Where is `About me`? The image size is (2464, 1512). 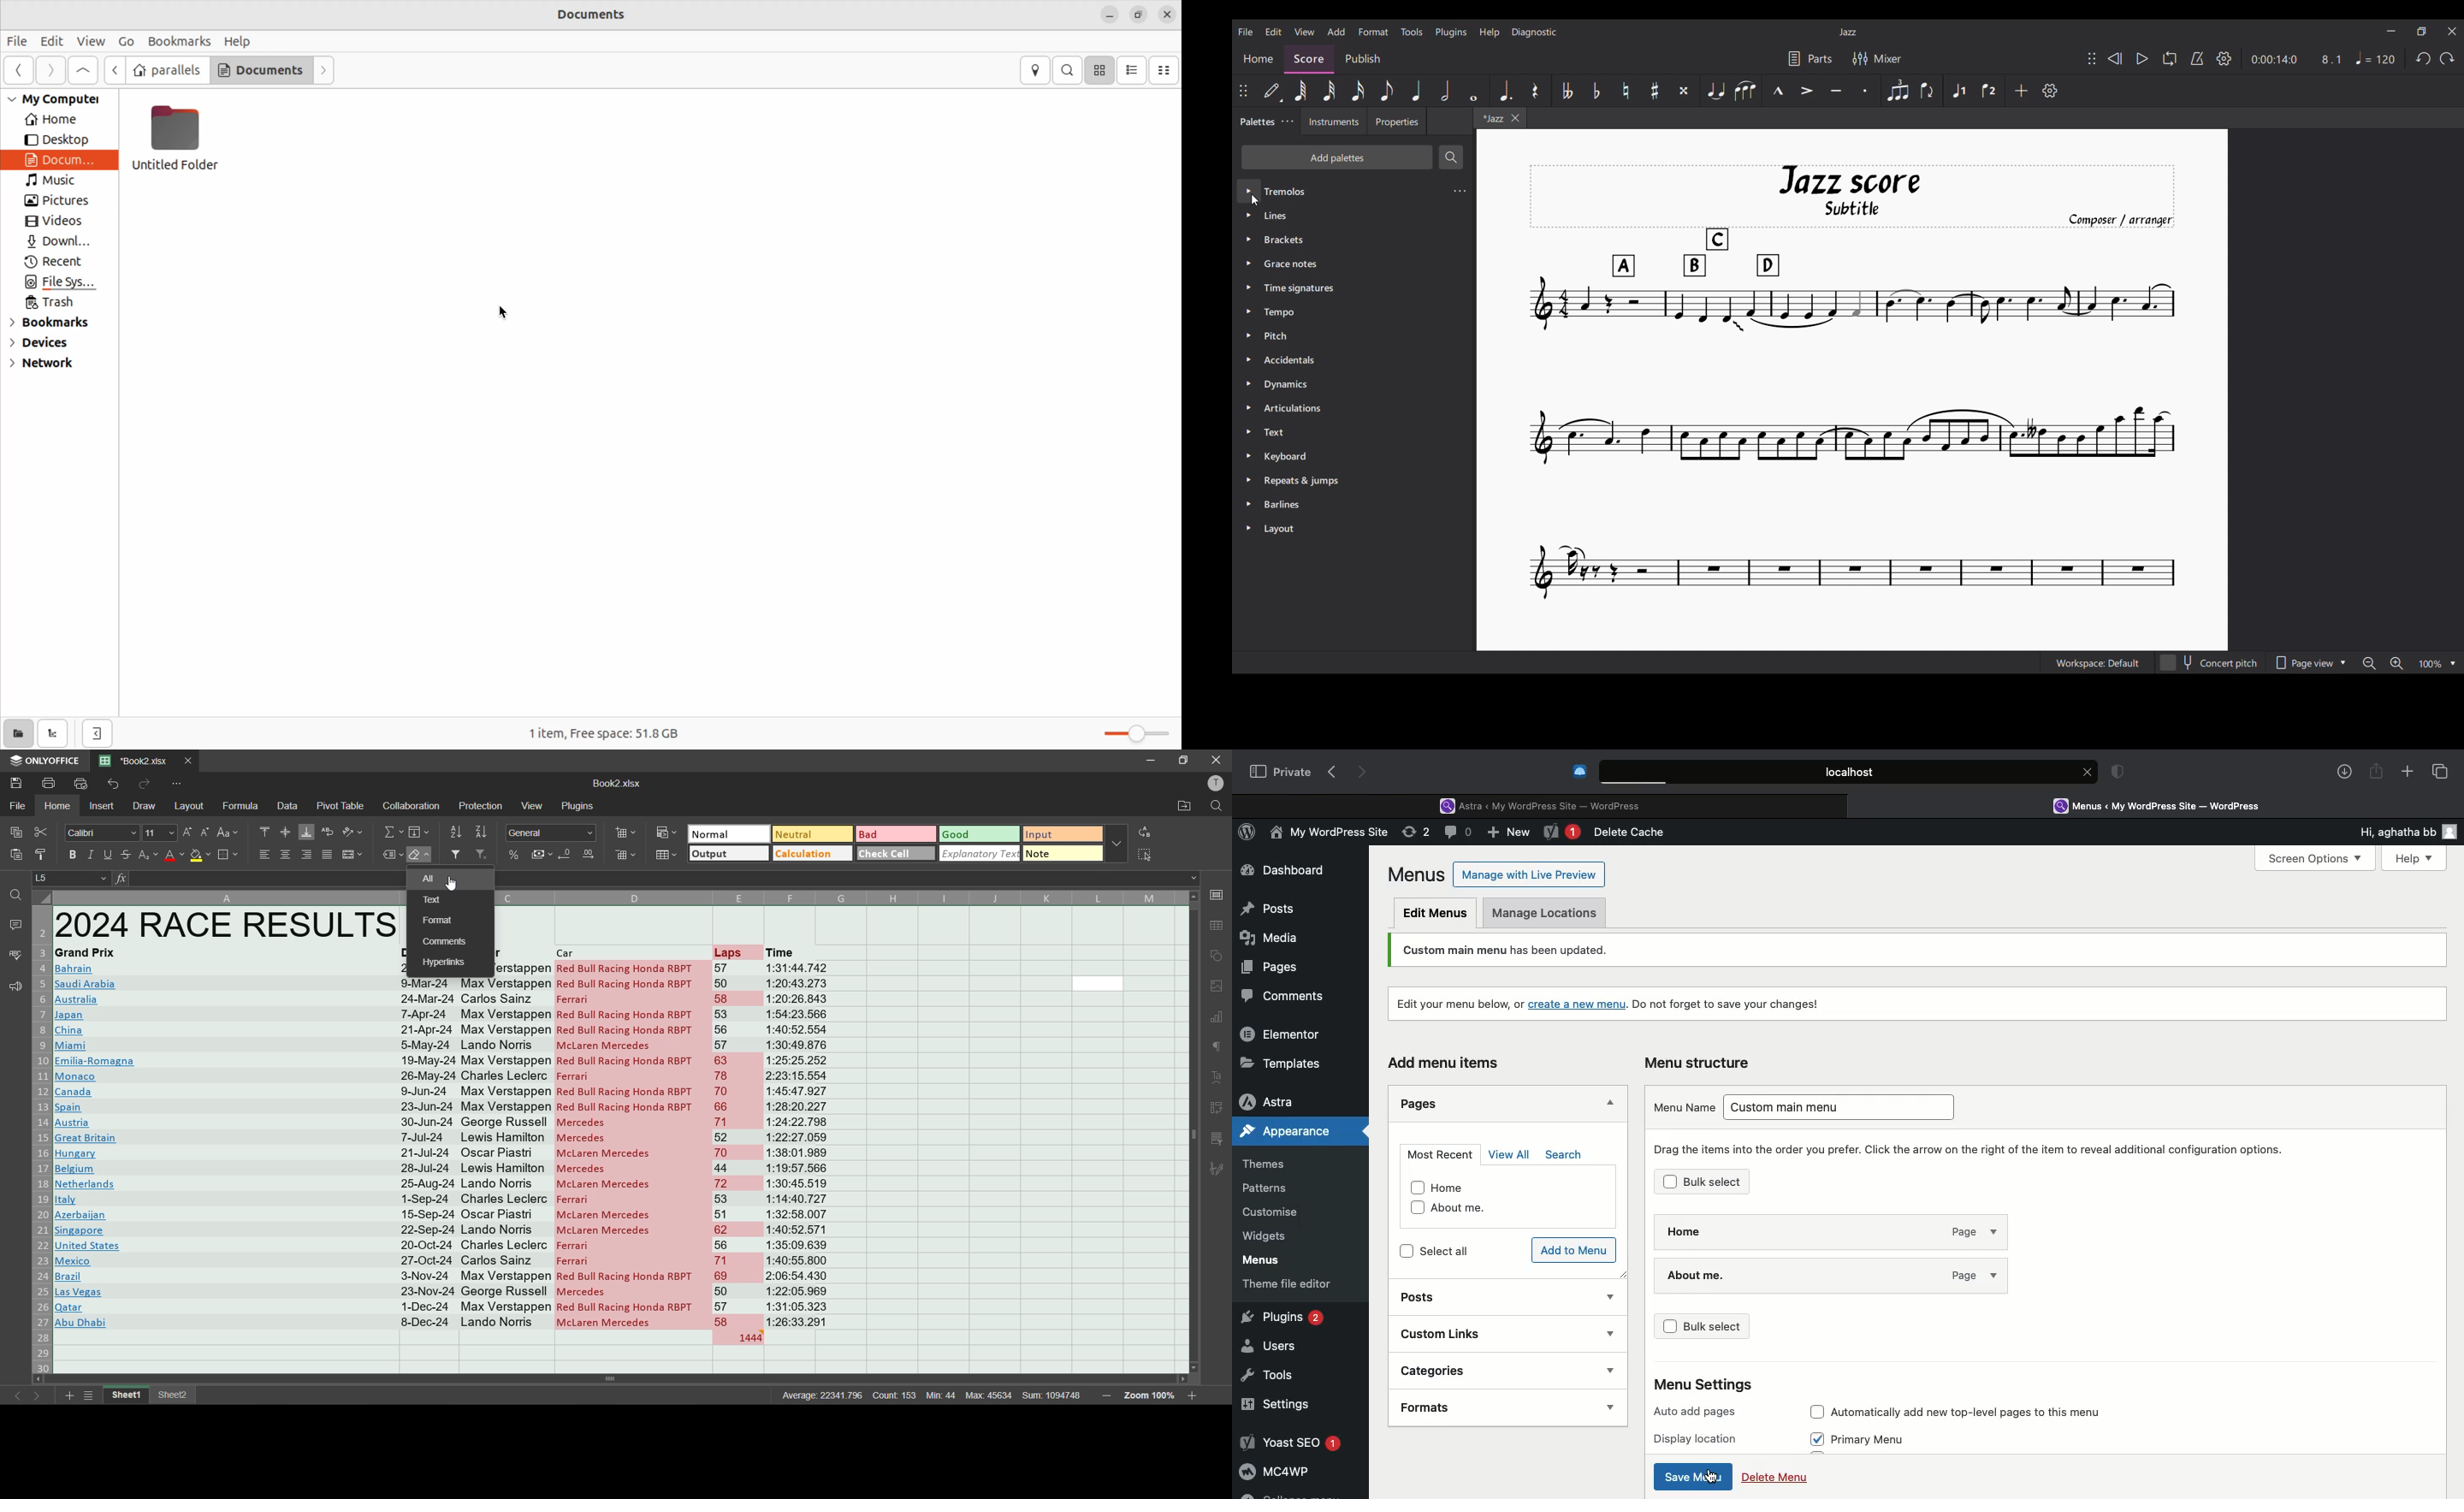
About me is located at coordinates (1472, 1210).